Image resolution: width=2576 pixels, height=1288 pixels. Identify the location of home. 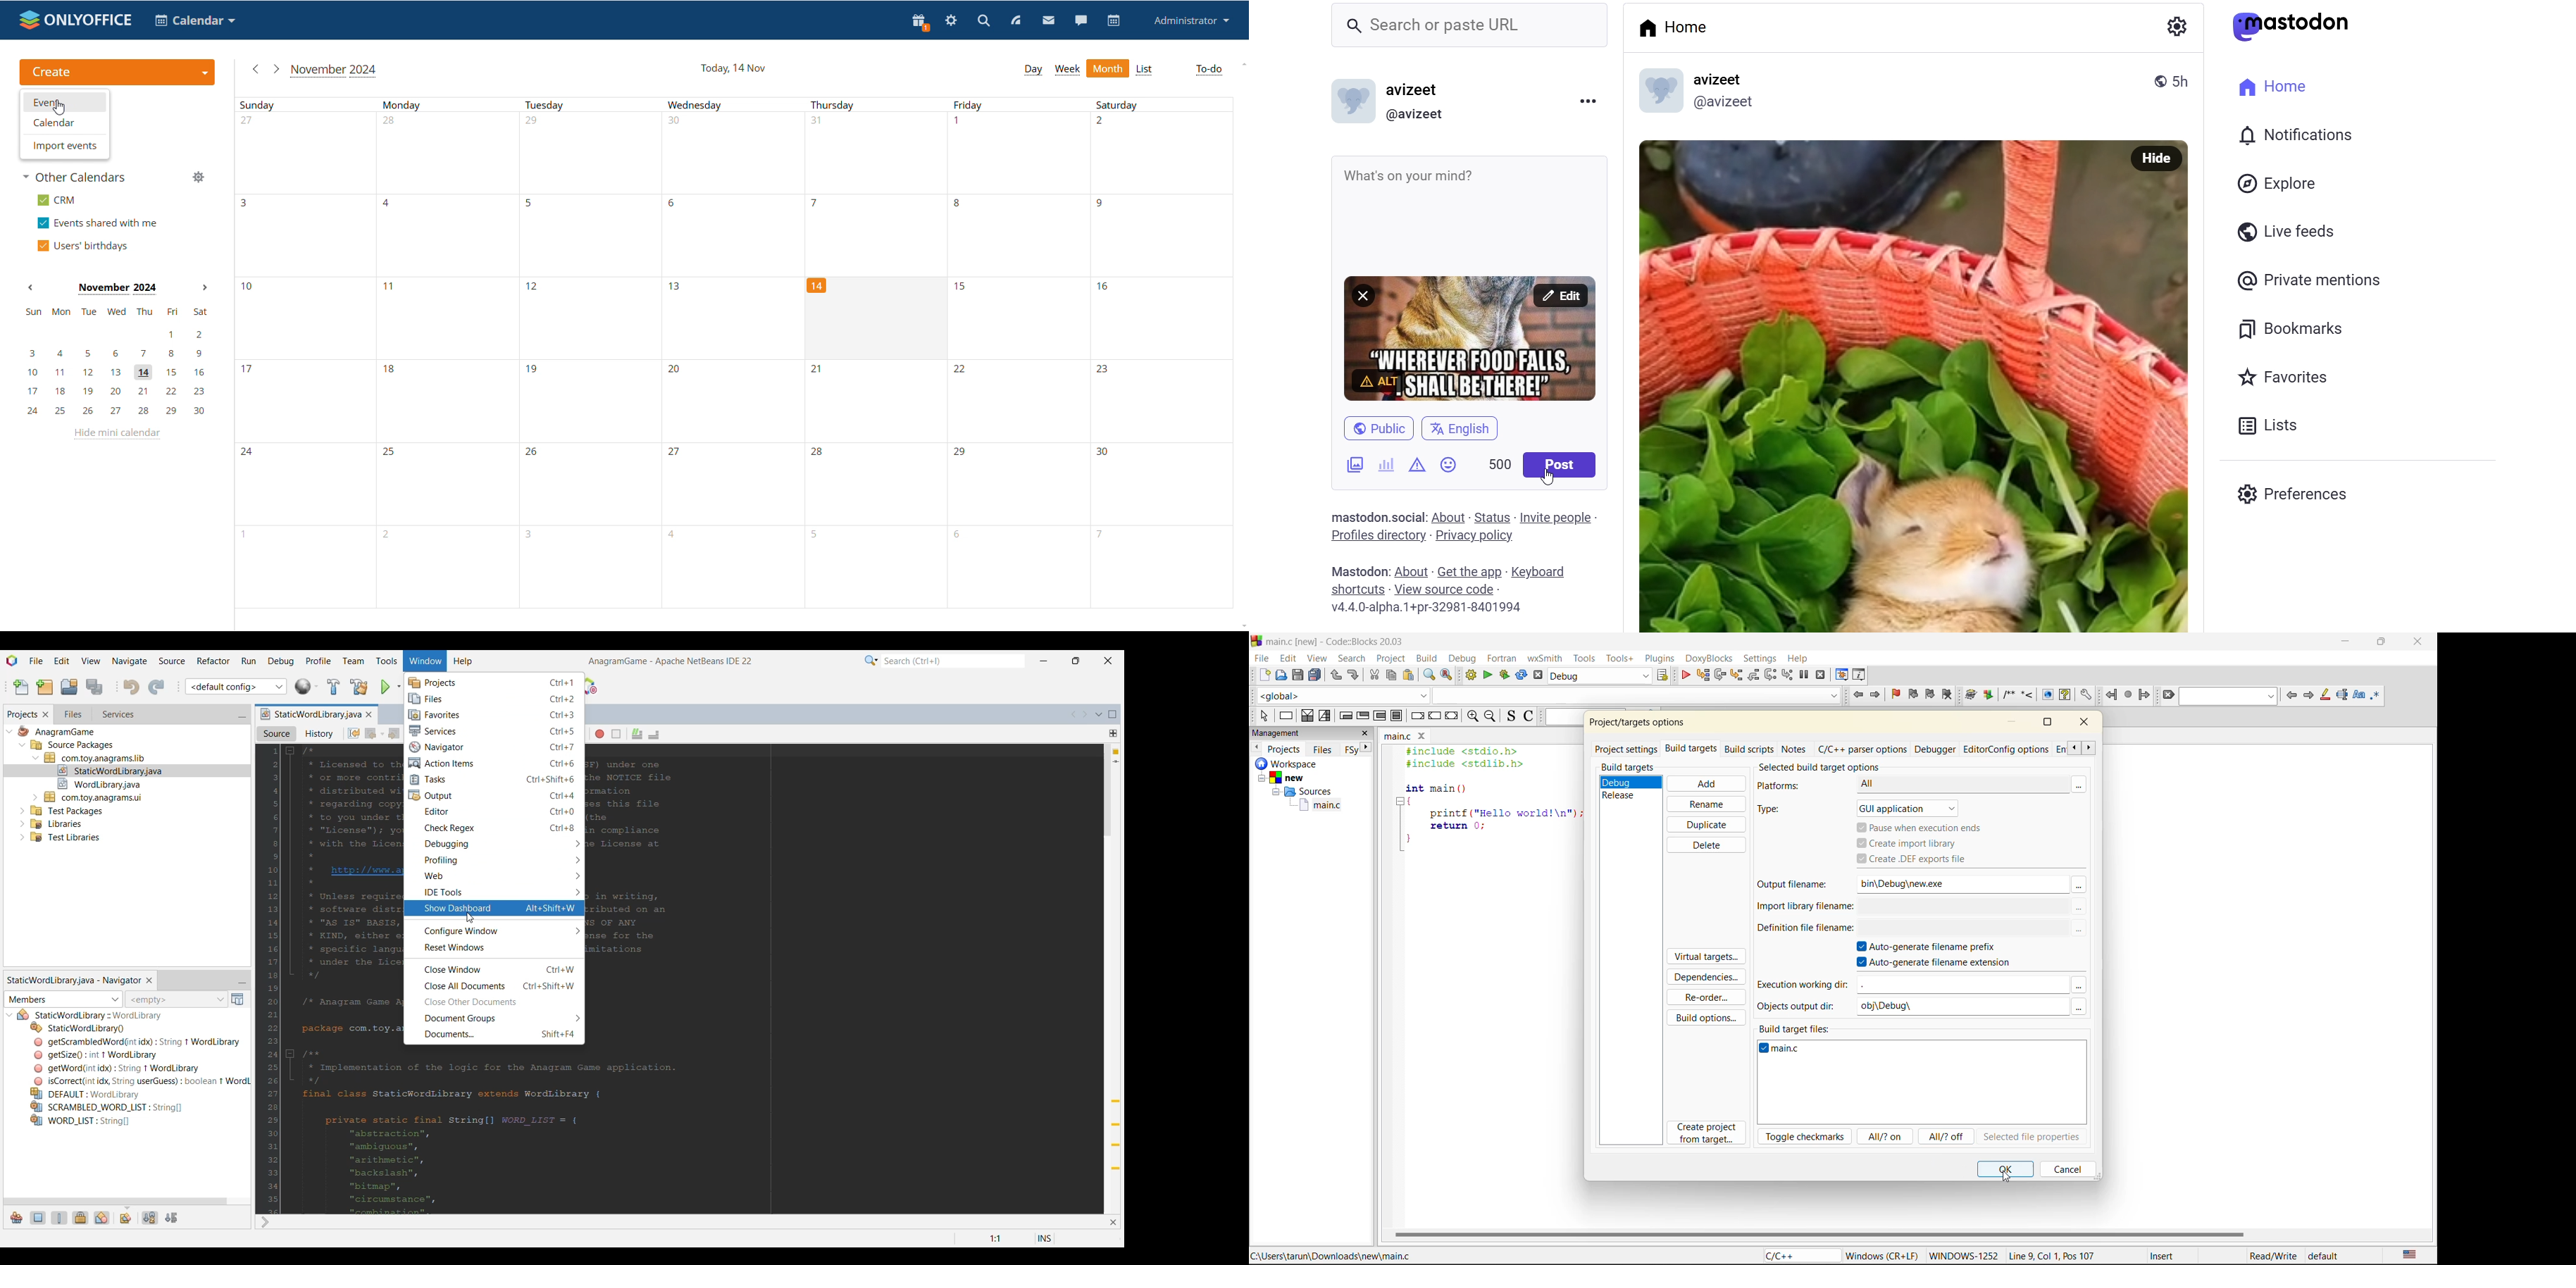
(2277, 86).